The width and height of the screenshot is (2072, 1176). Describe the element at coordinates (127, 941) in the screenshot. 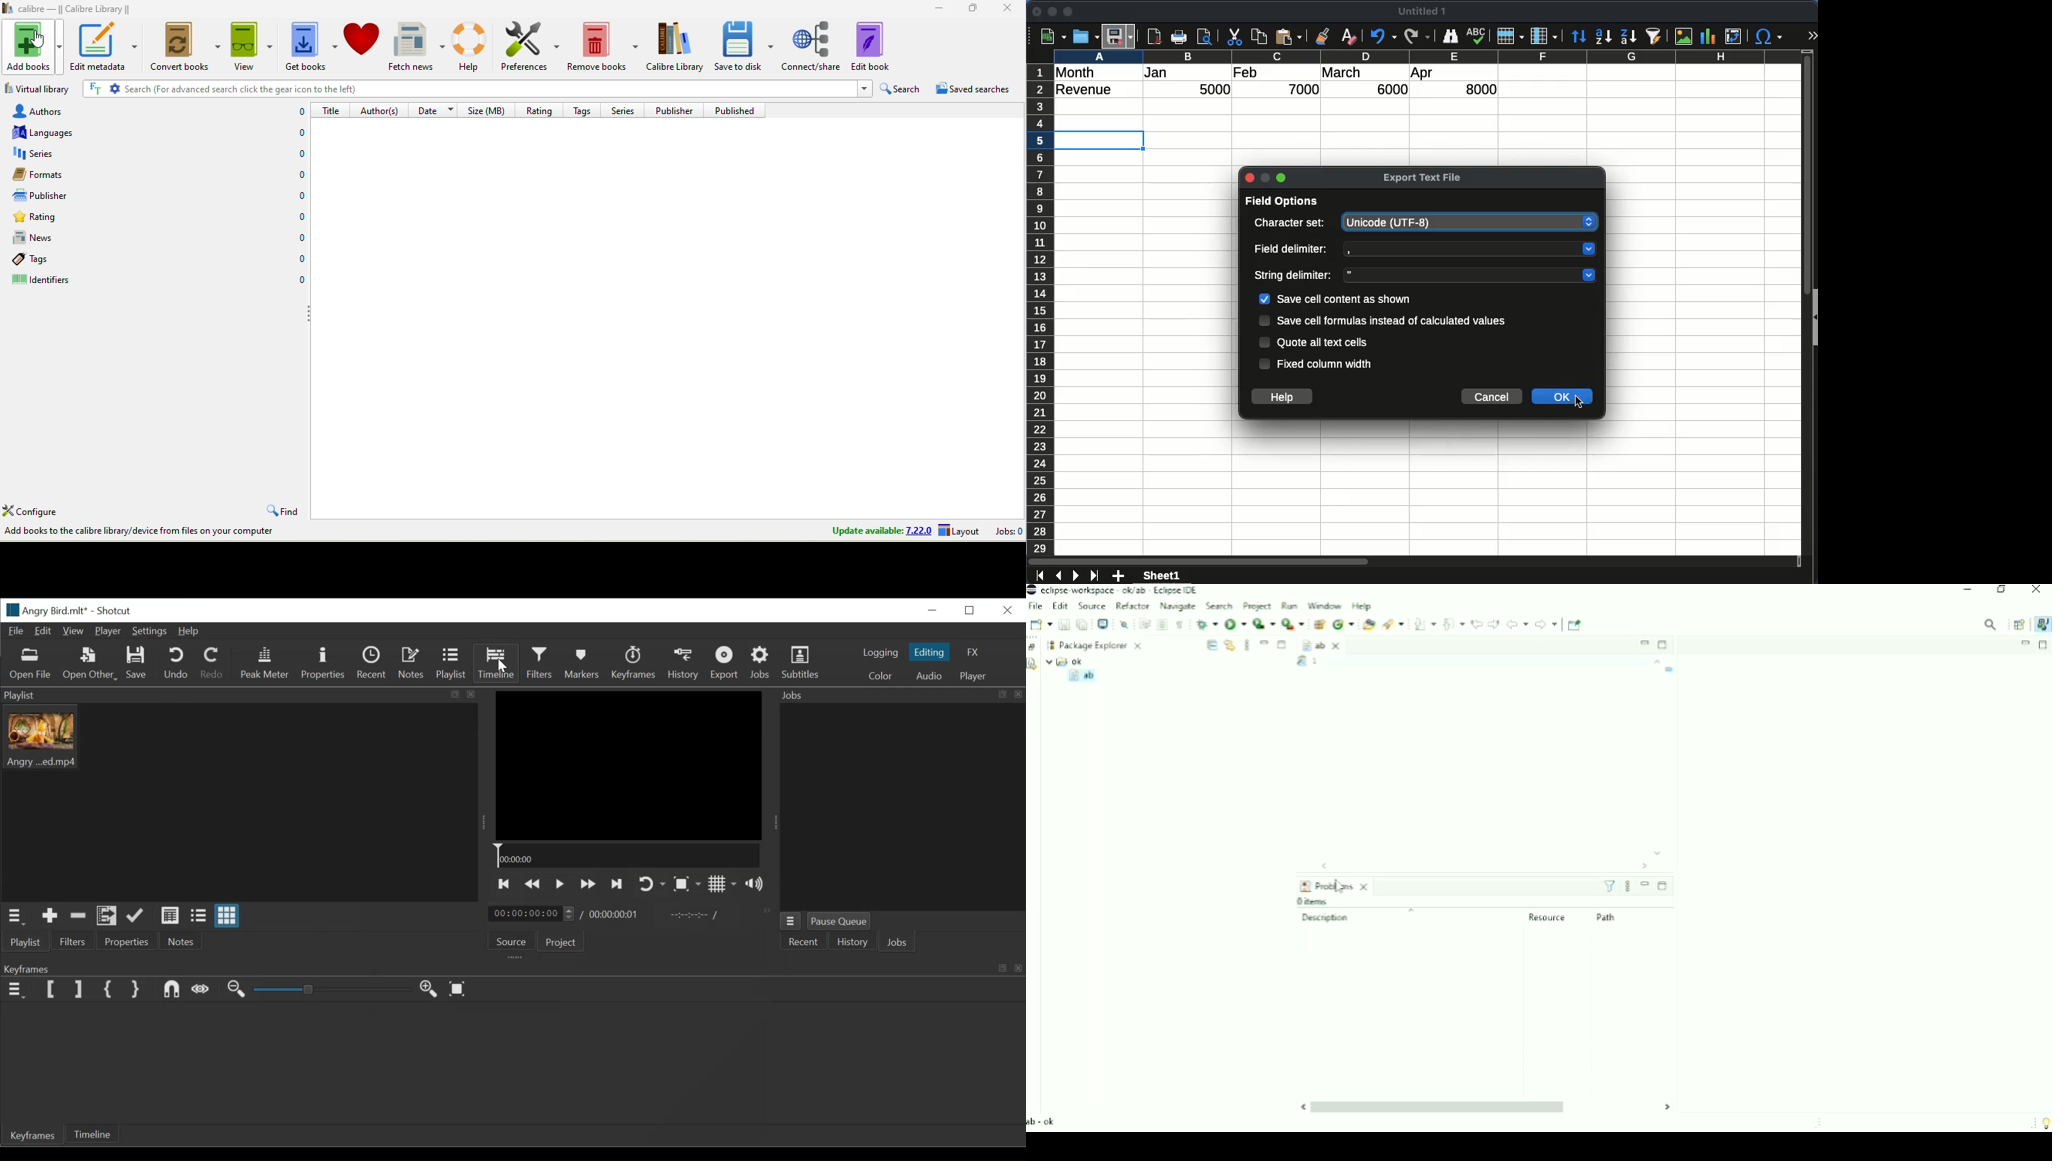

I see `Properties` at that location.